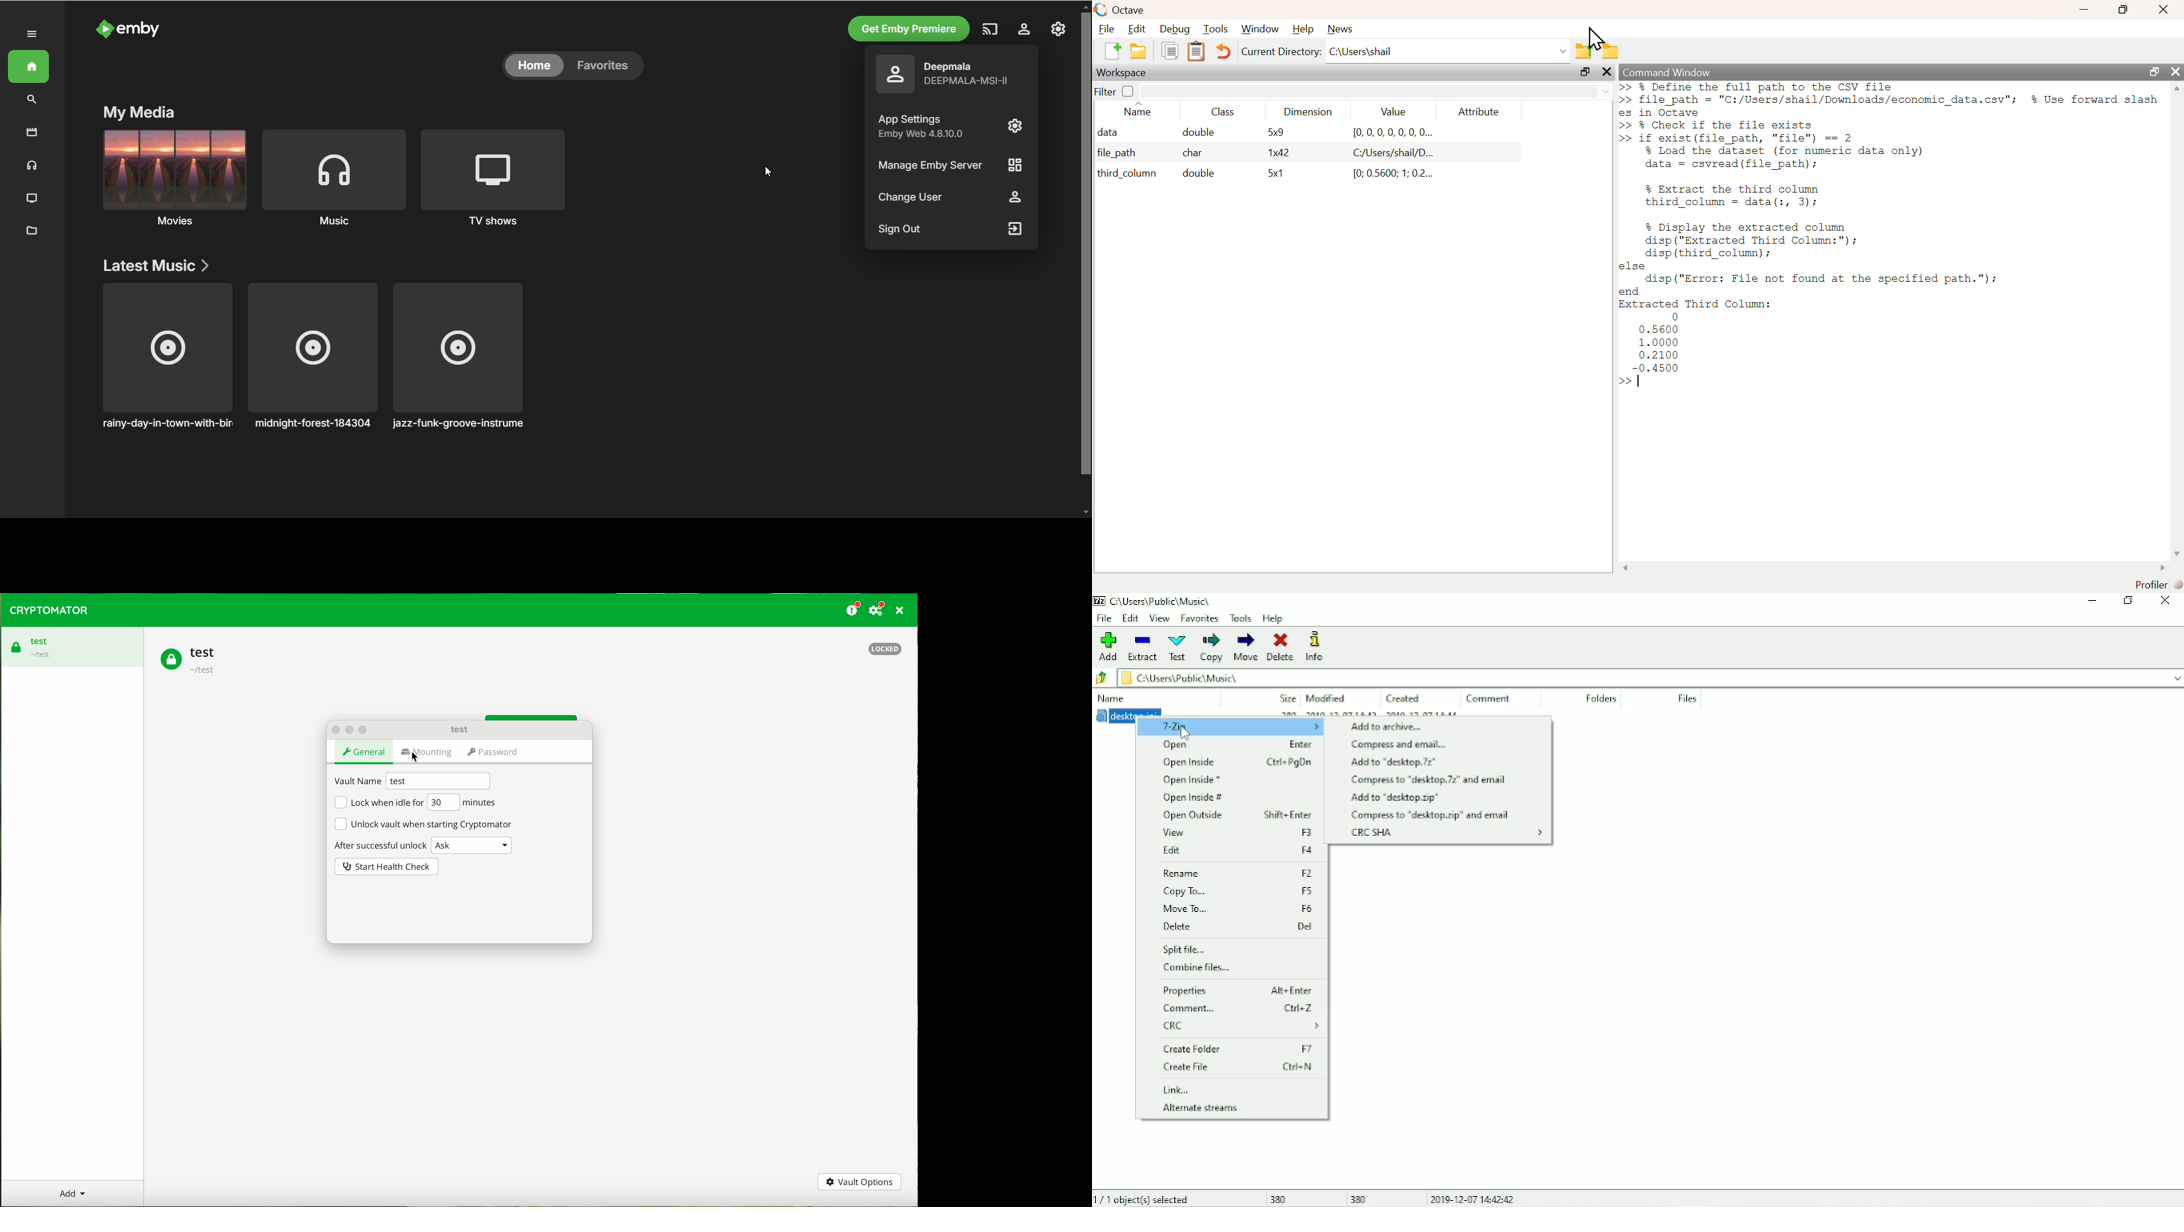 Image resolution: width=2184 pixels, height=1232 pixels. I want to click on cursor, so click(415, 758).